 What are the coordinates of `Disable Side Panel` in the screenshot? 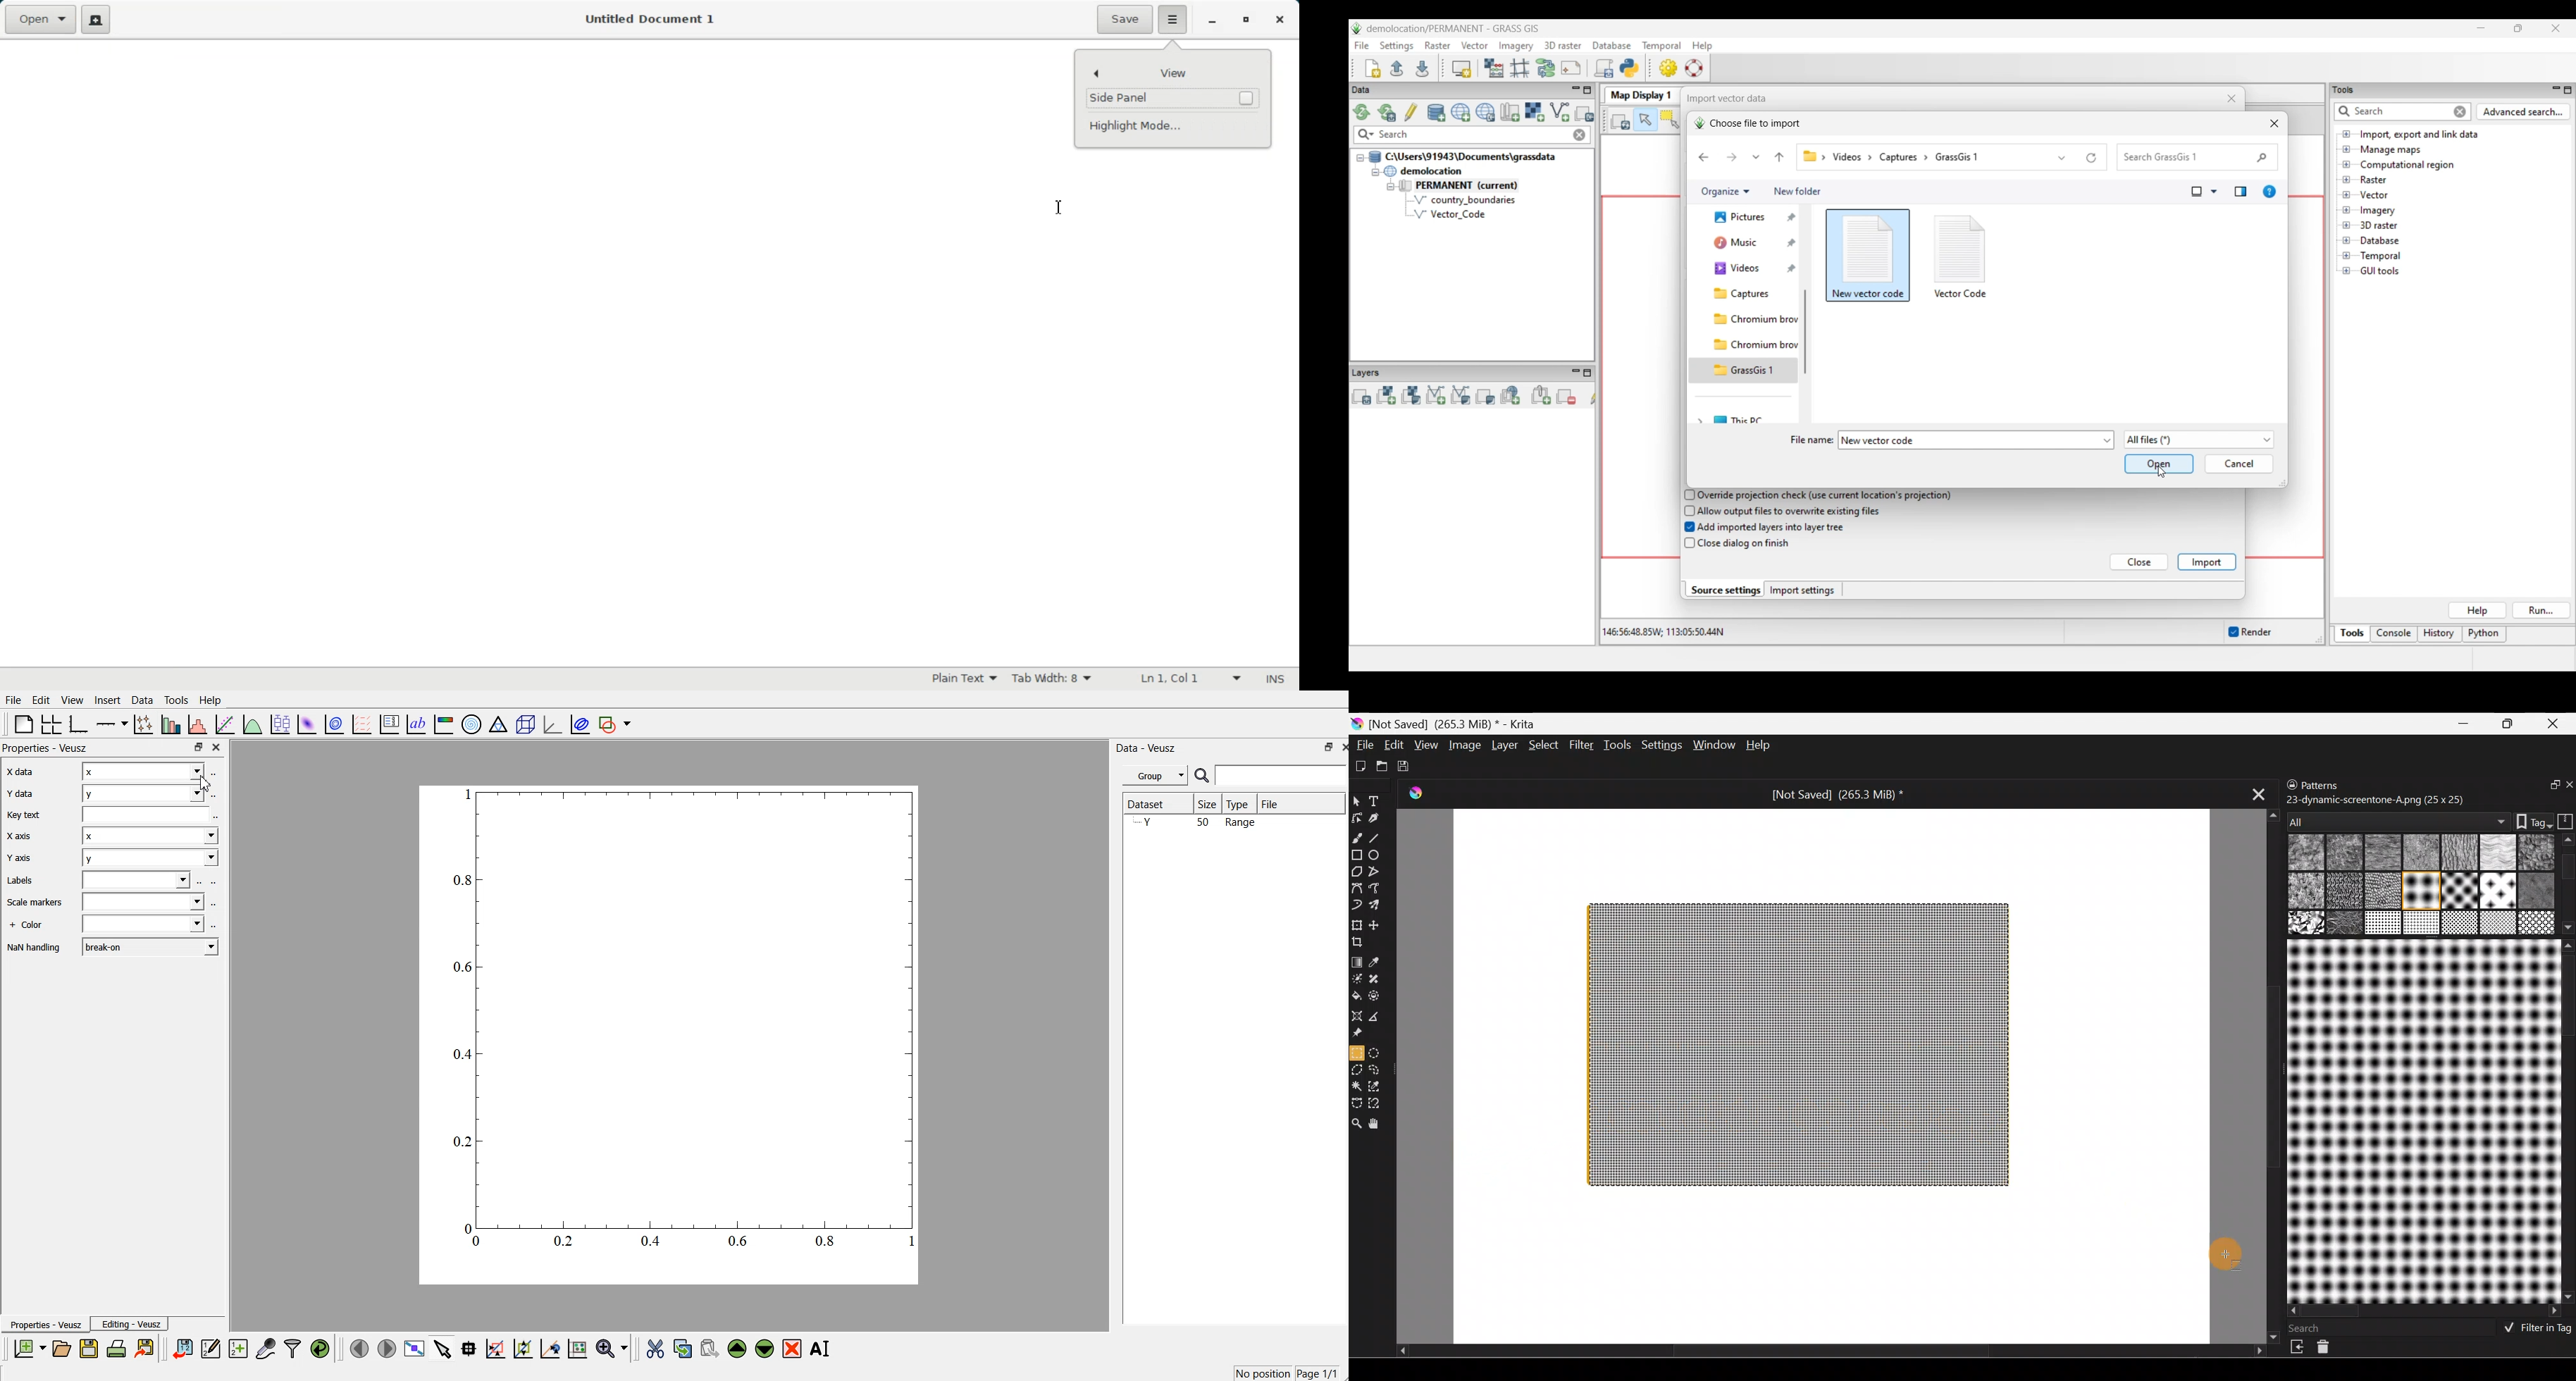 It's located at (1172, 97).